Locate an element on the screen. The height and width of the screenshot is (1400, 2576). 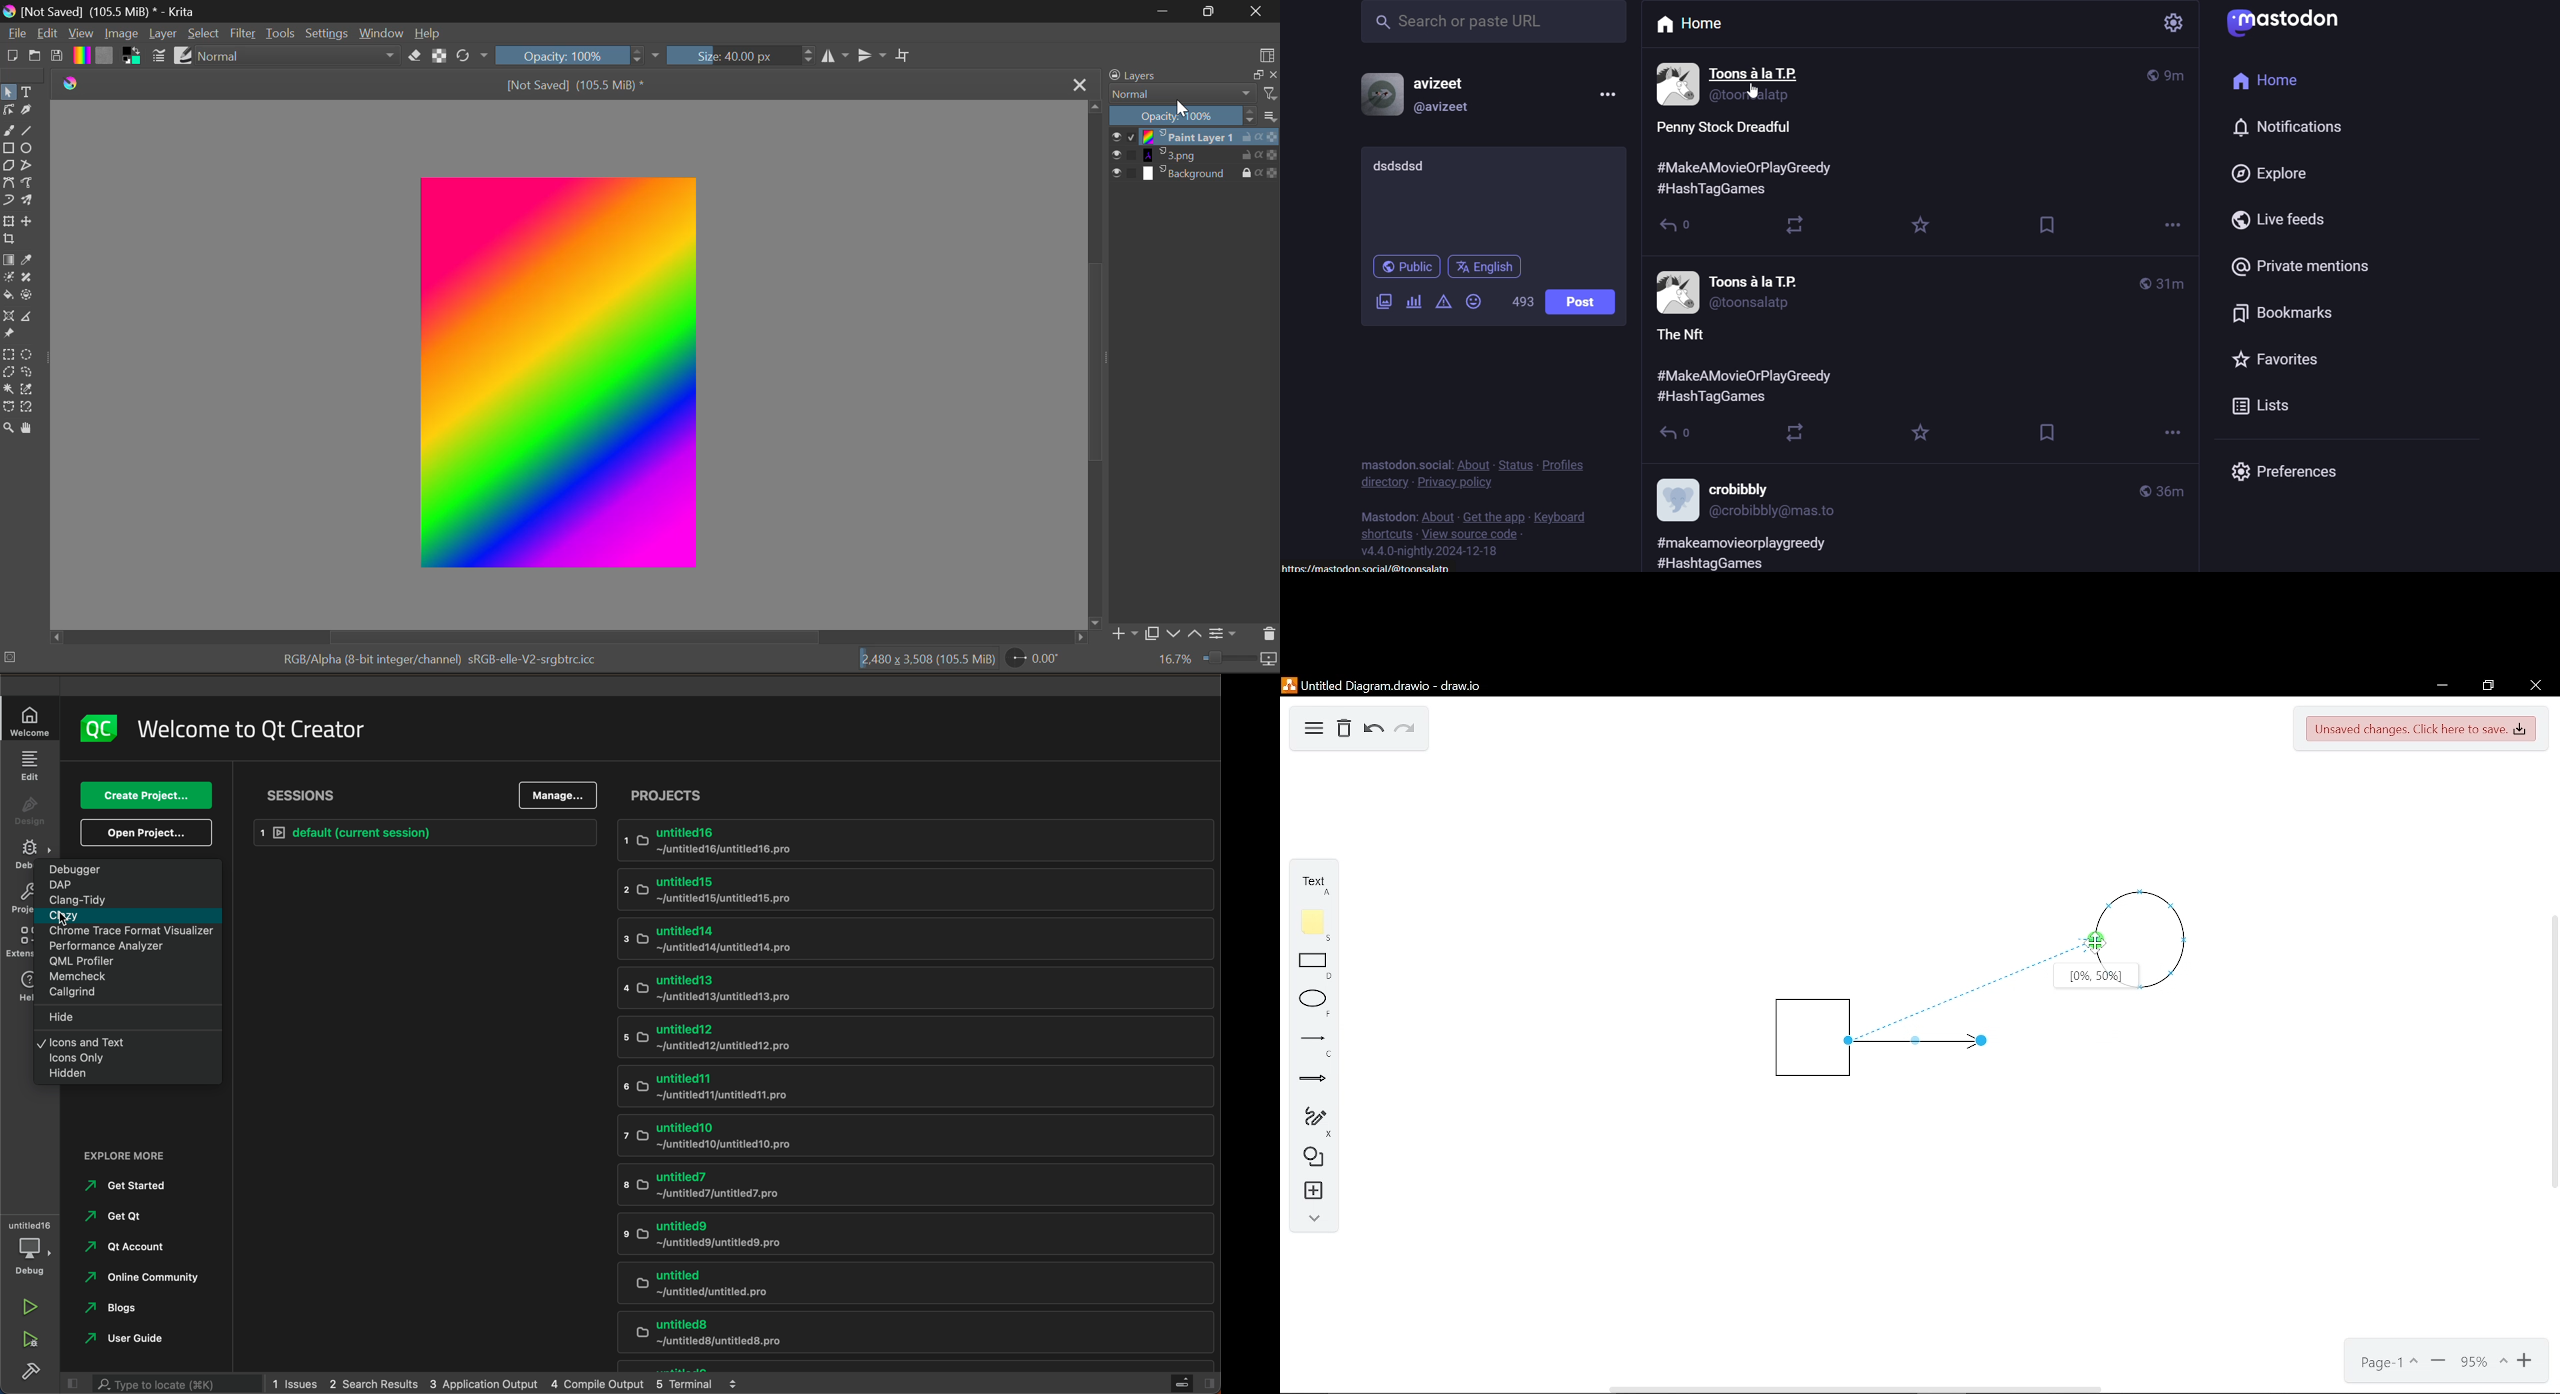
Minimise is located at coordinates (1164, 11).